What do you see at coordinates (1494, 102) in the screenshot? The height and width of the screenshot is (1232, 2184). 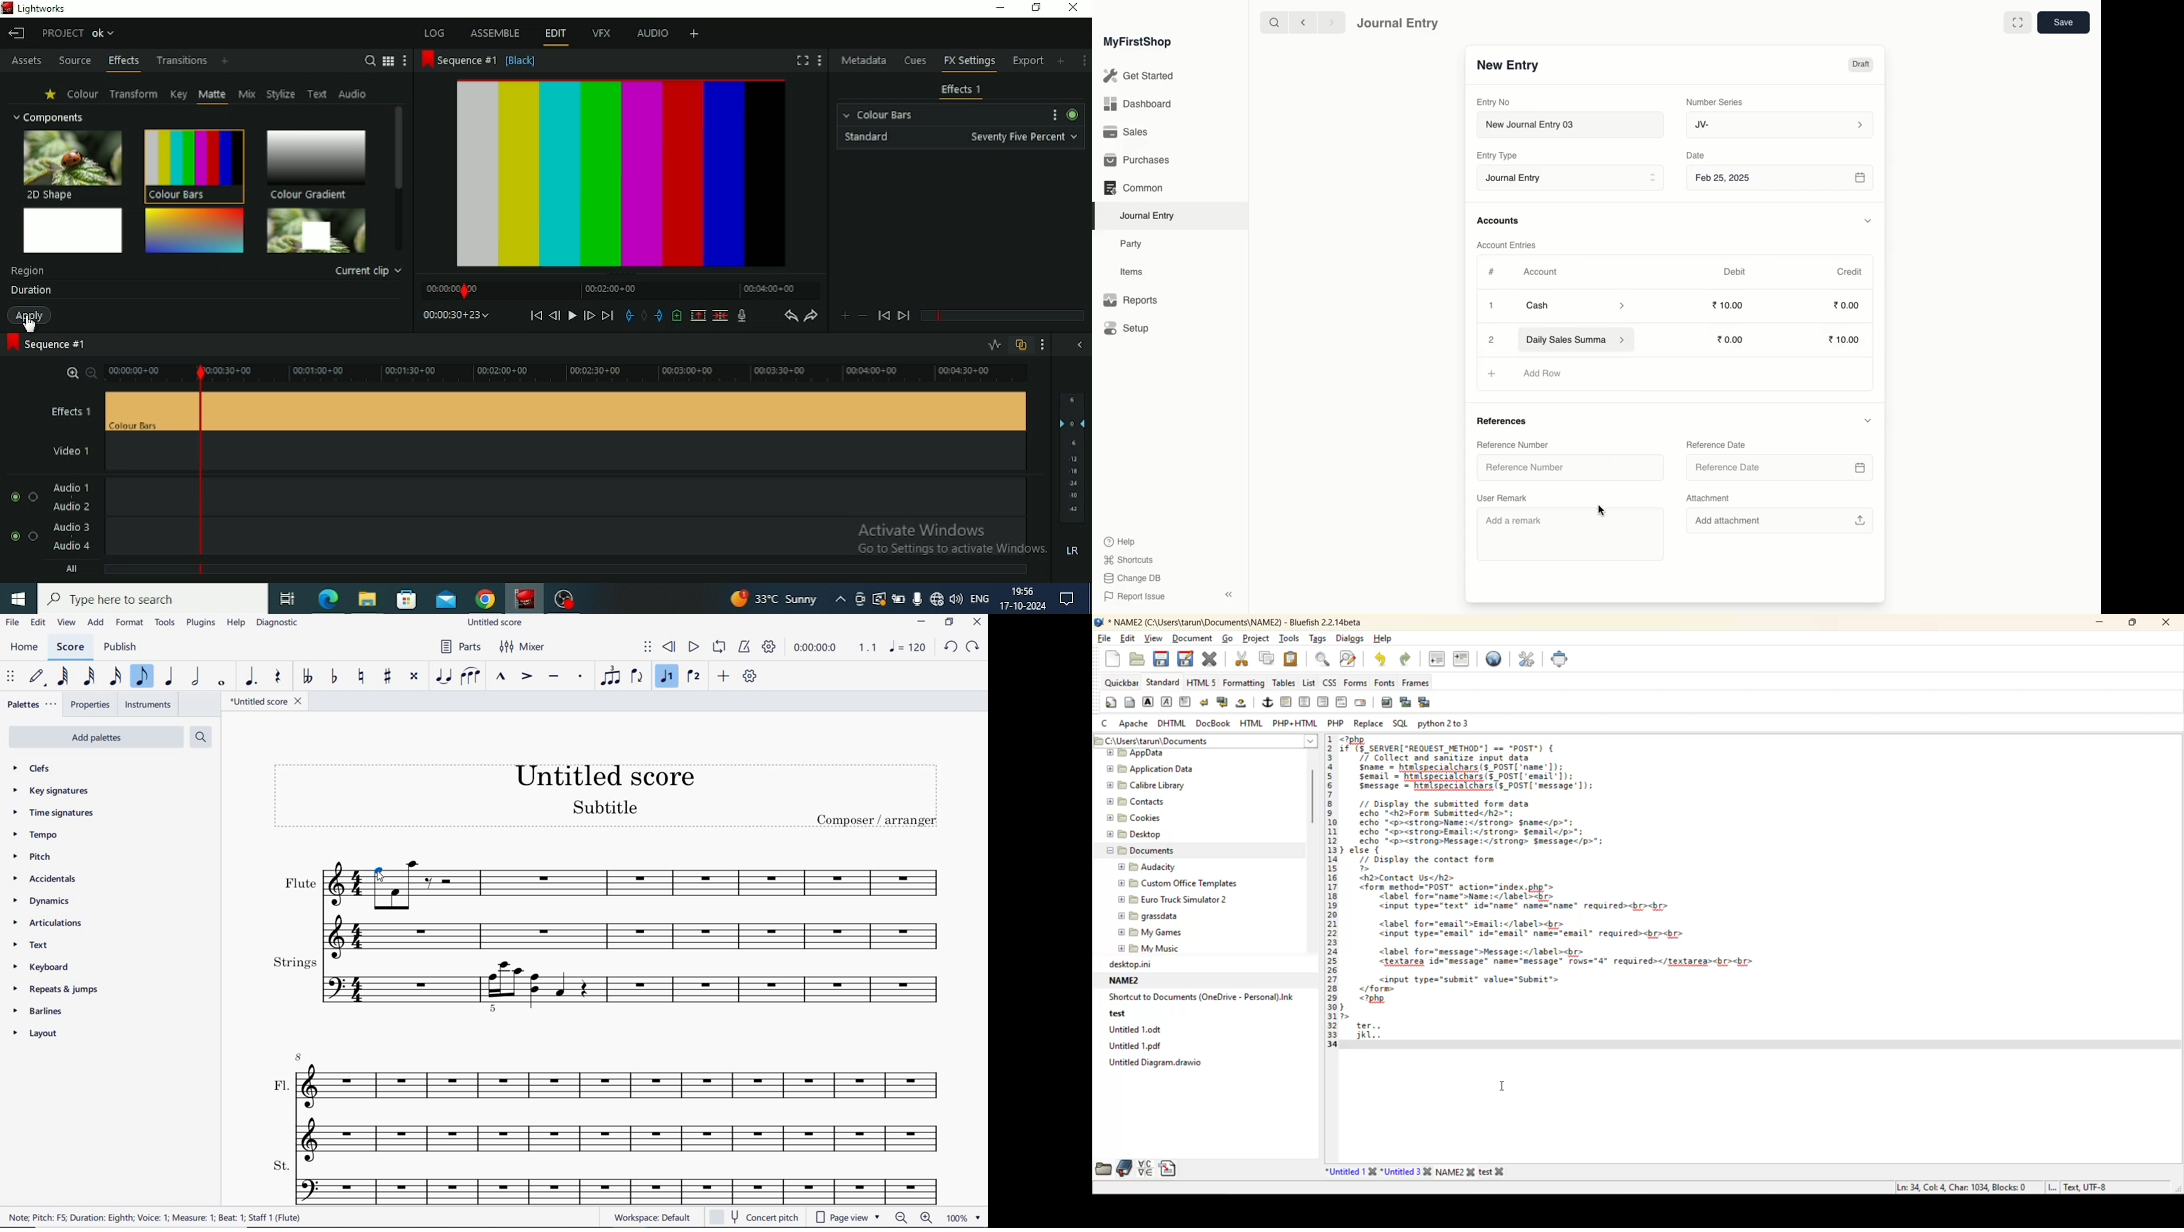 I see `Entry No` at bounding box center [1494, 102].